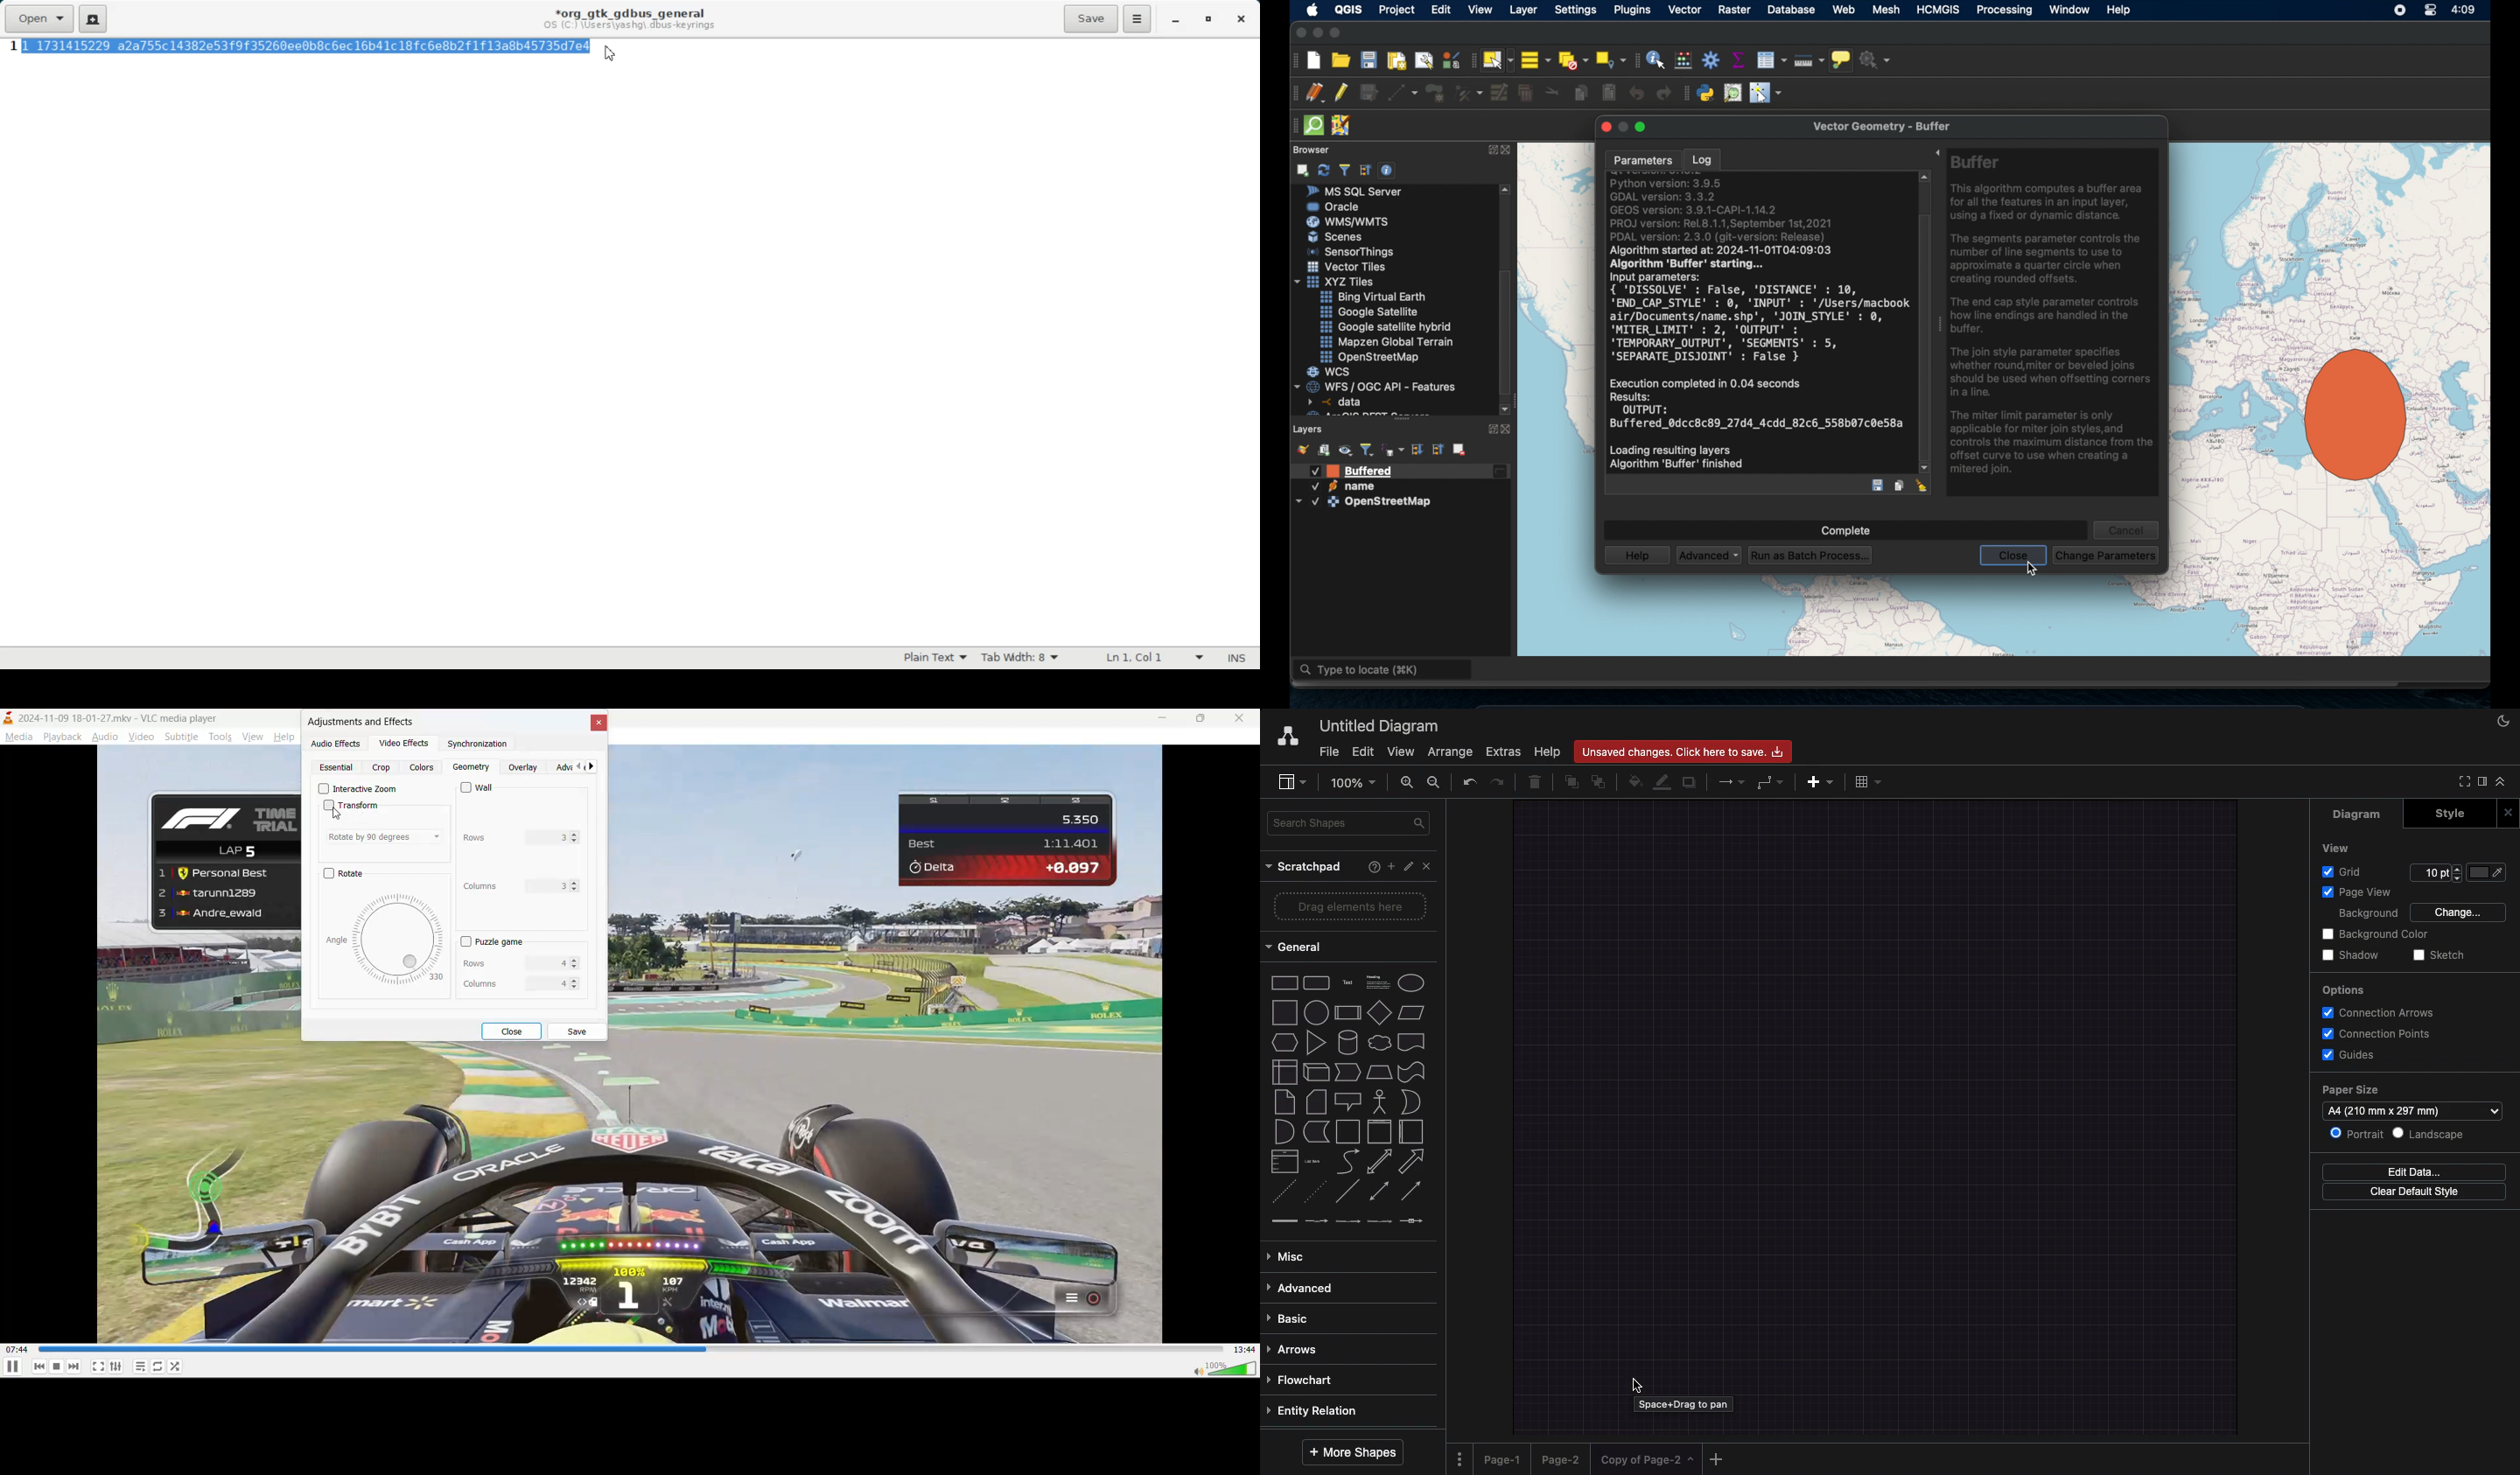  I want to click on Draw.io logo, so click(1288, 738).